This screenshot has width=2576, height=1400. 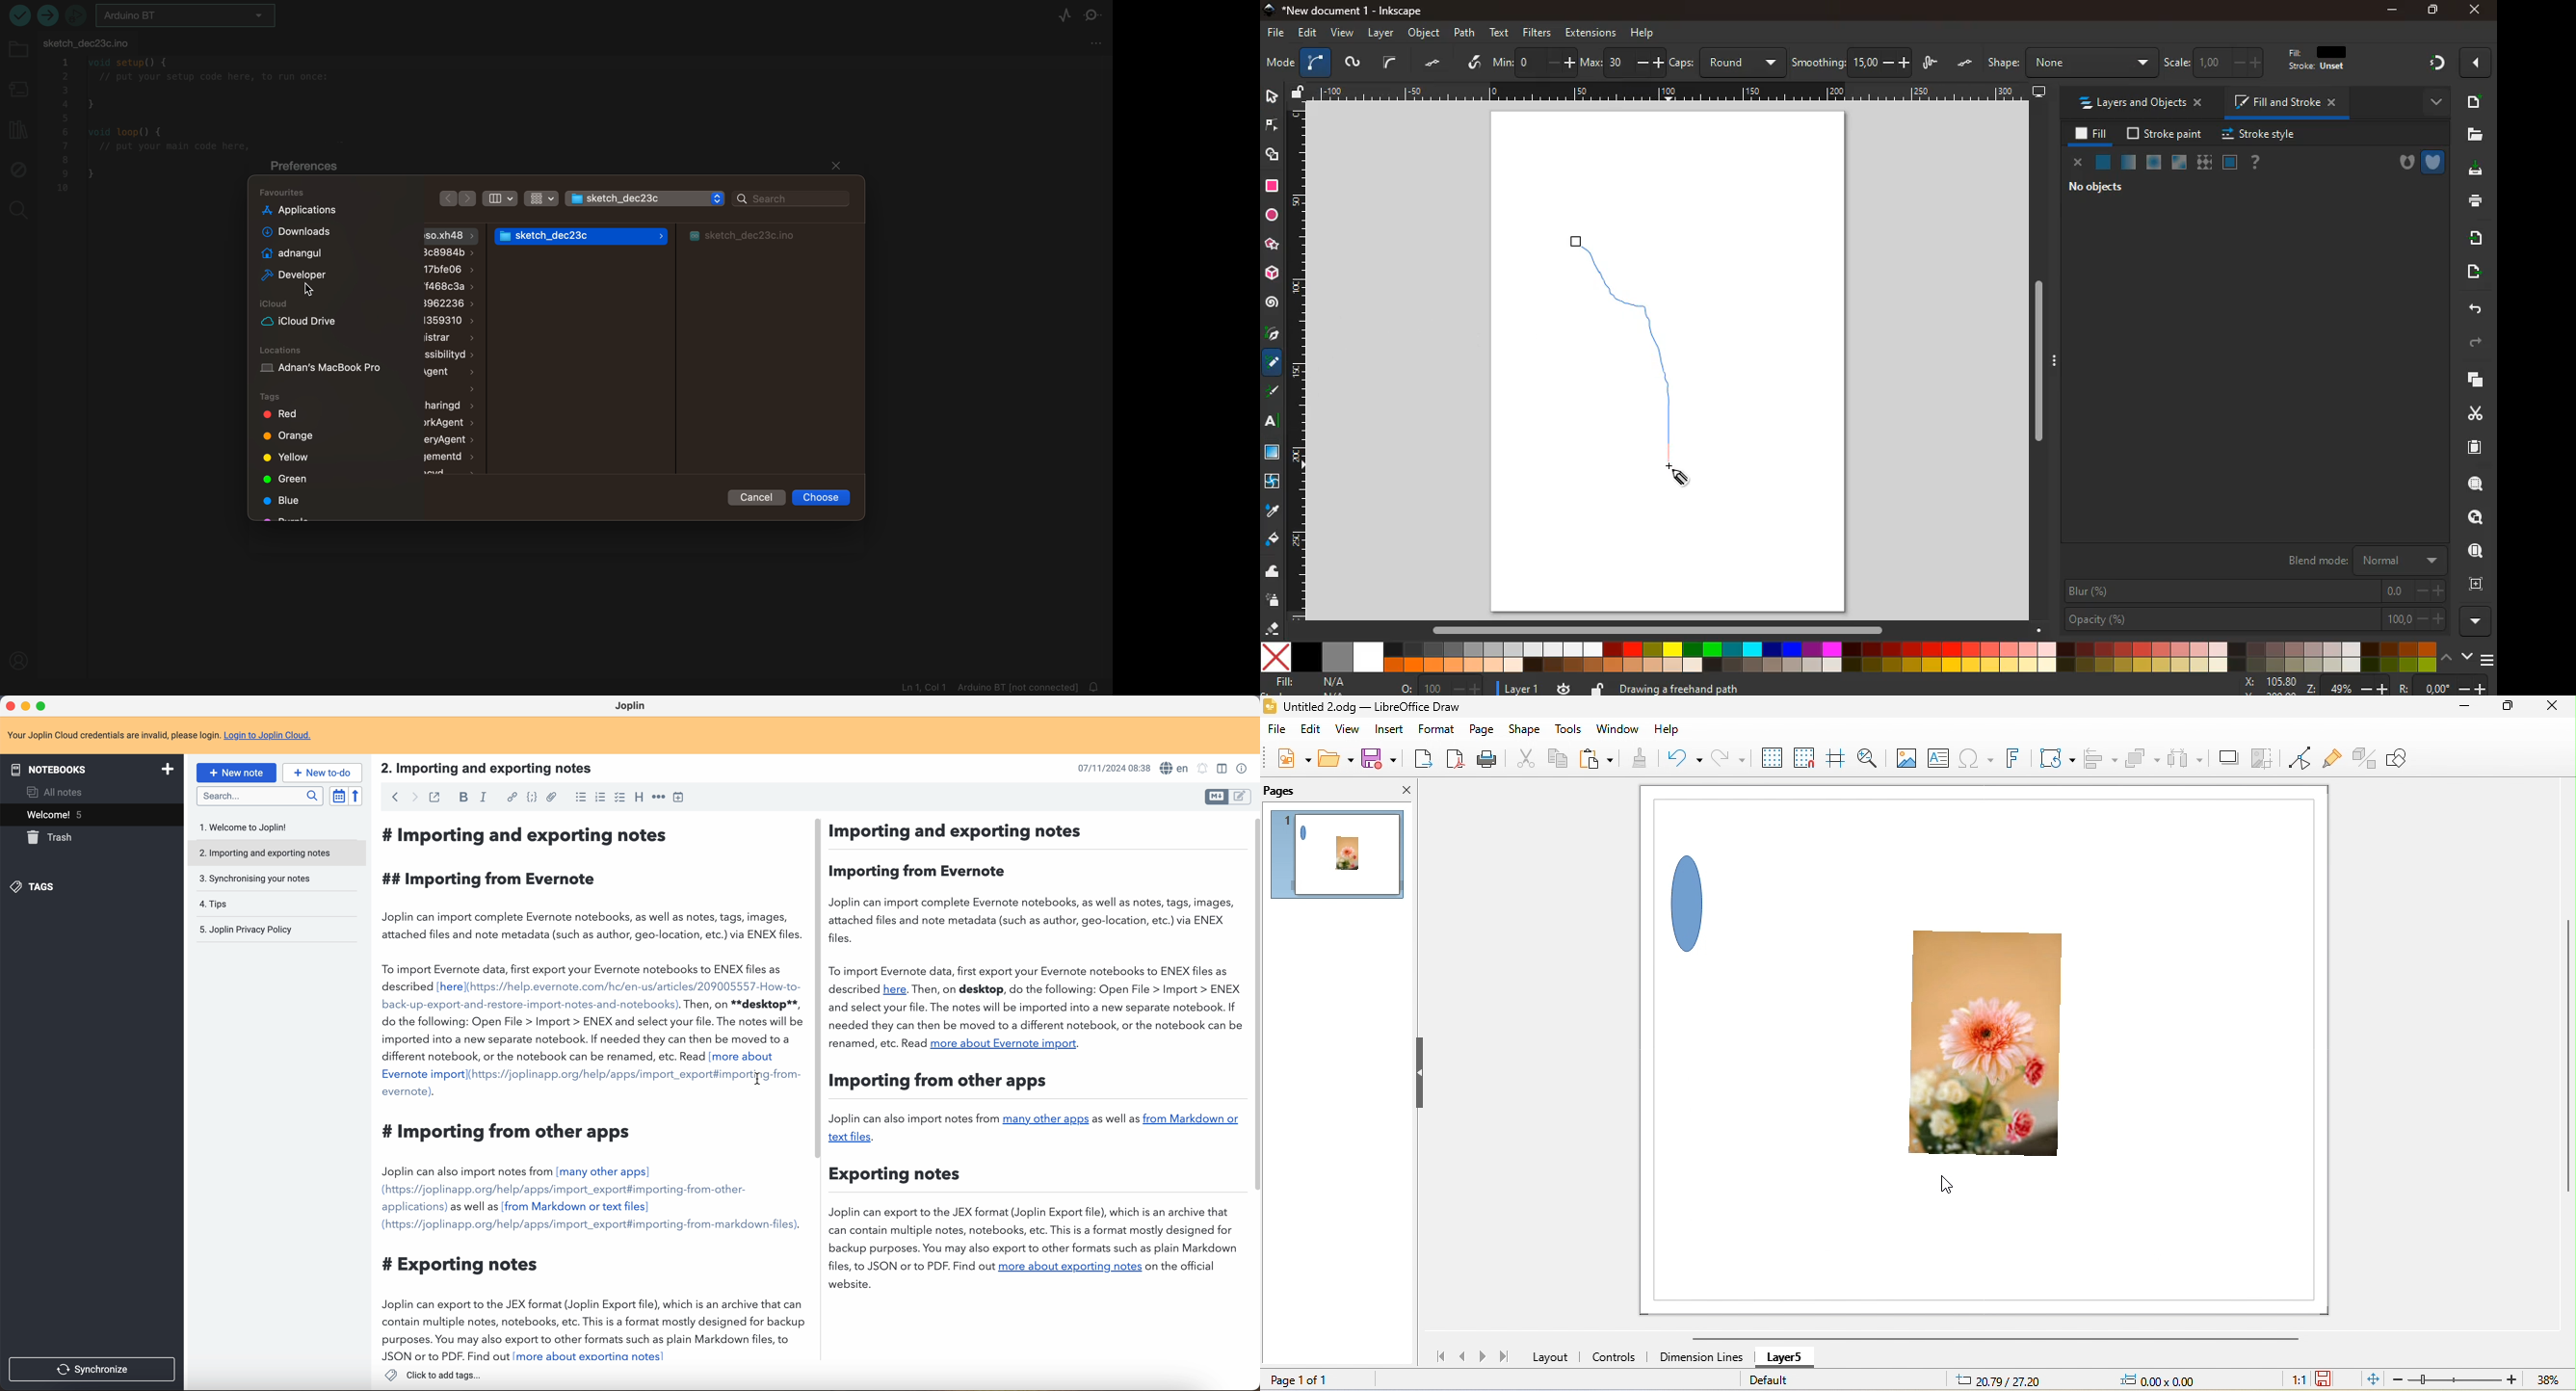 I want to click on fill, so click(x=2088, y=134).